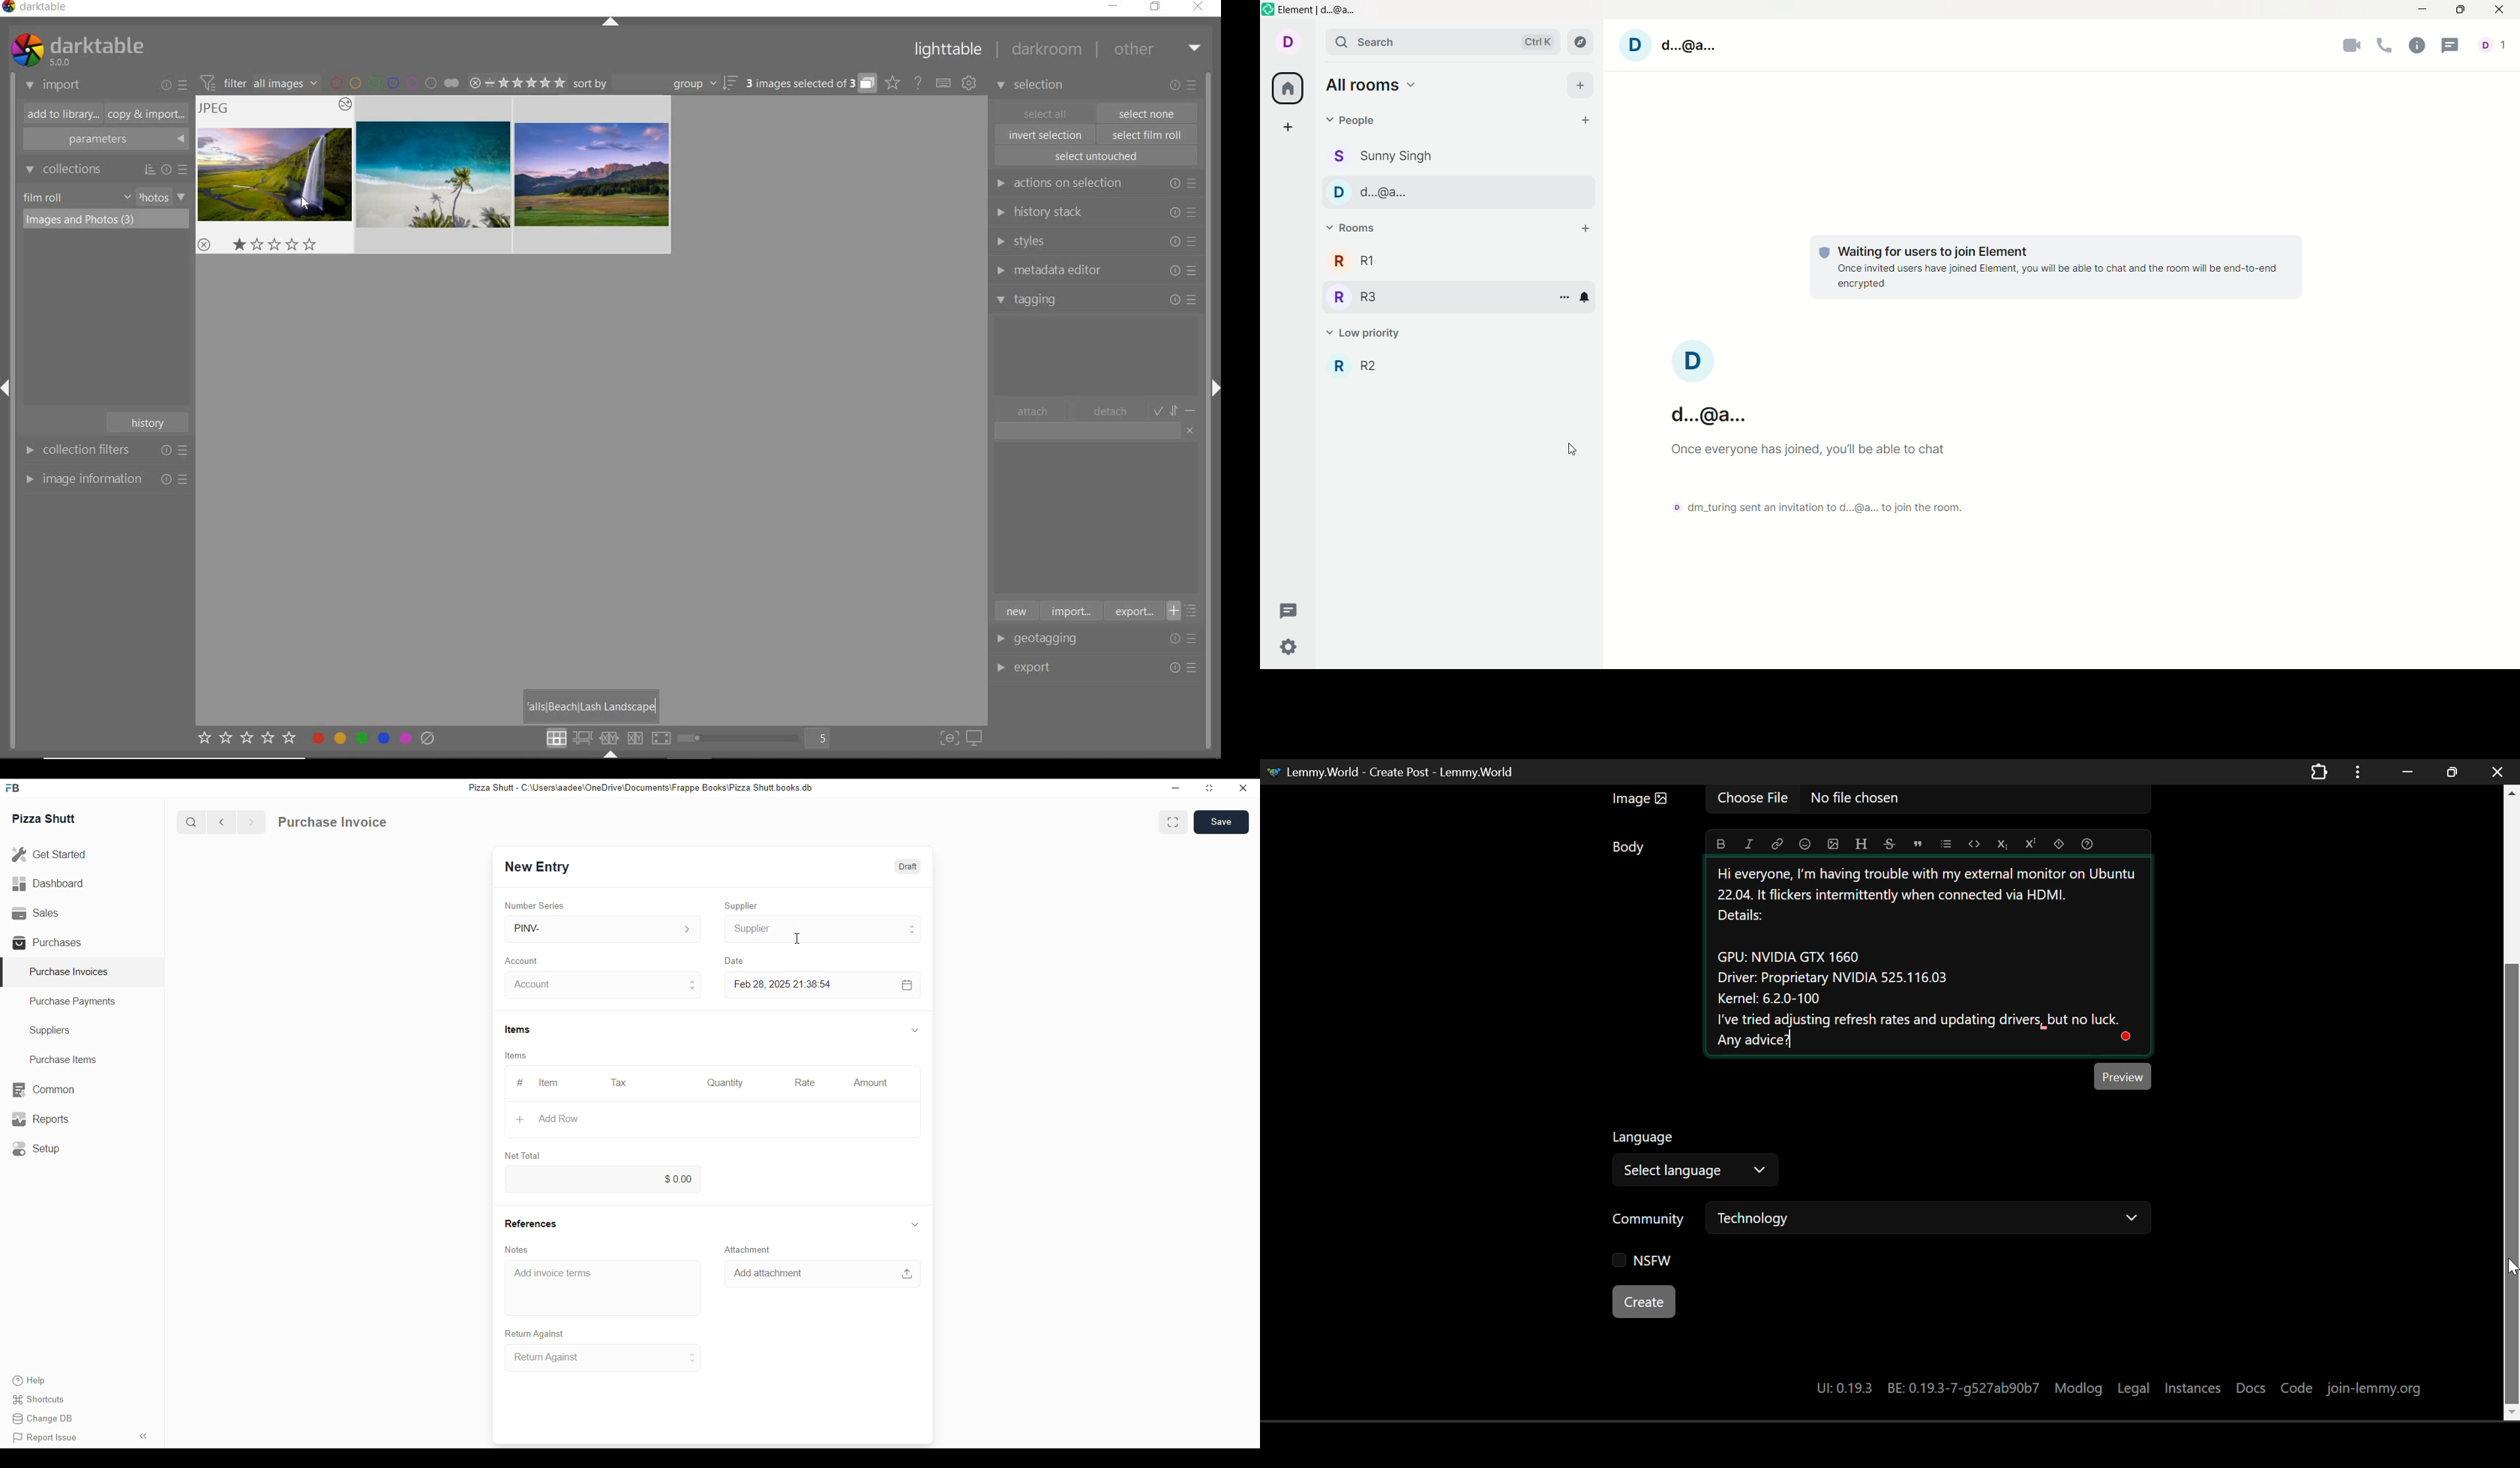 The height and width of the screenshot is (1484, 2520). Describe the element at coordinates (1361, 364) in the screenshot. I see `rooms 2` at that location.